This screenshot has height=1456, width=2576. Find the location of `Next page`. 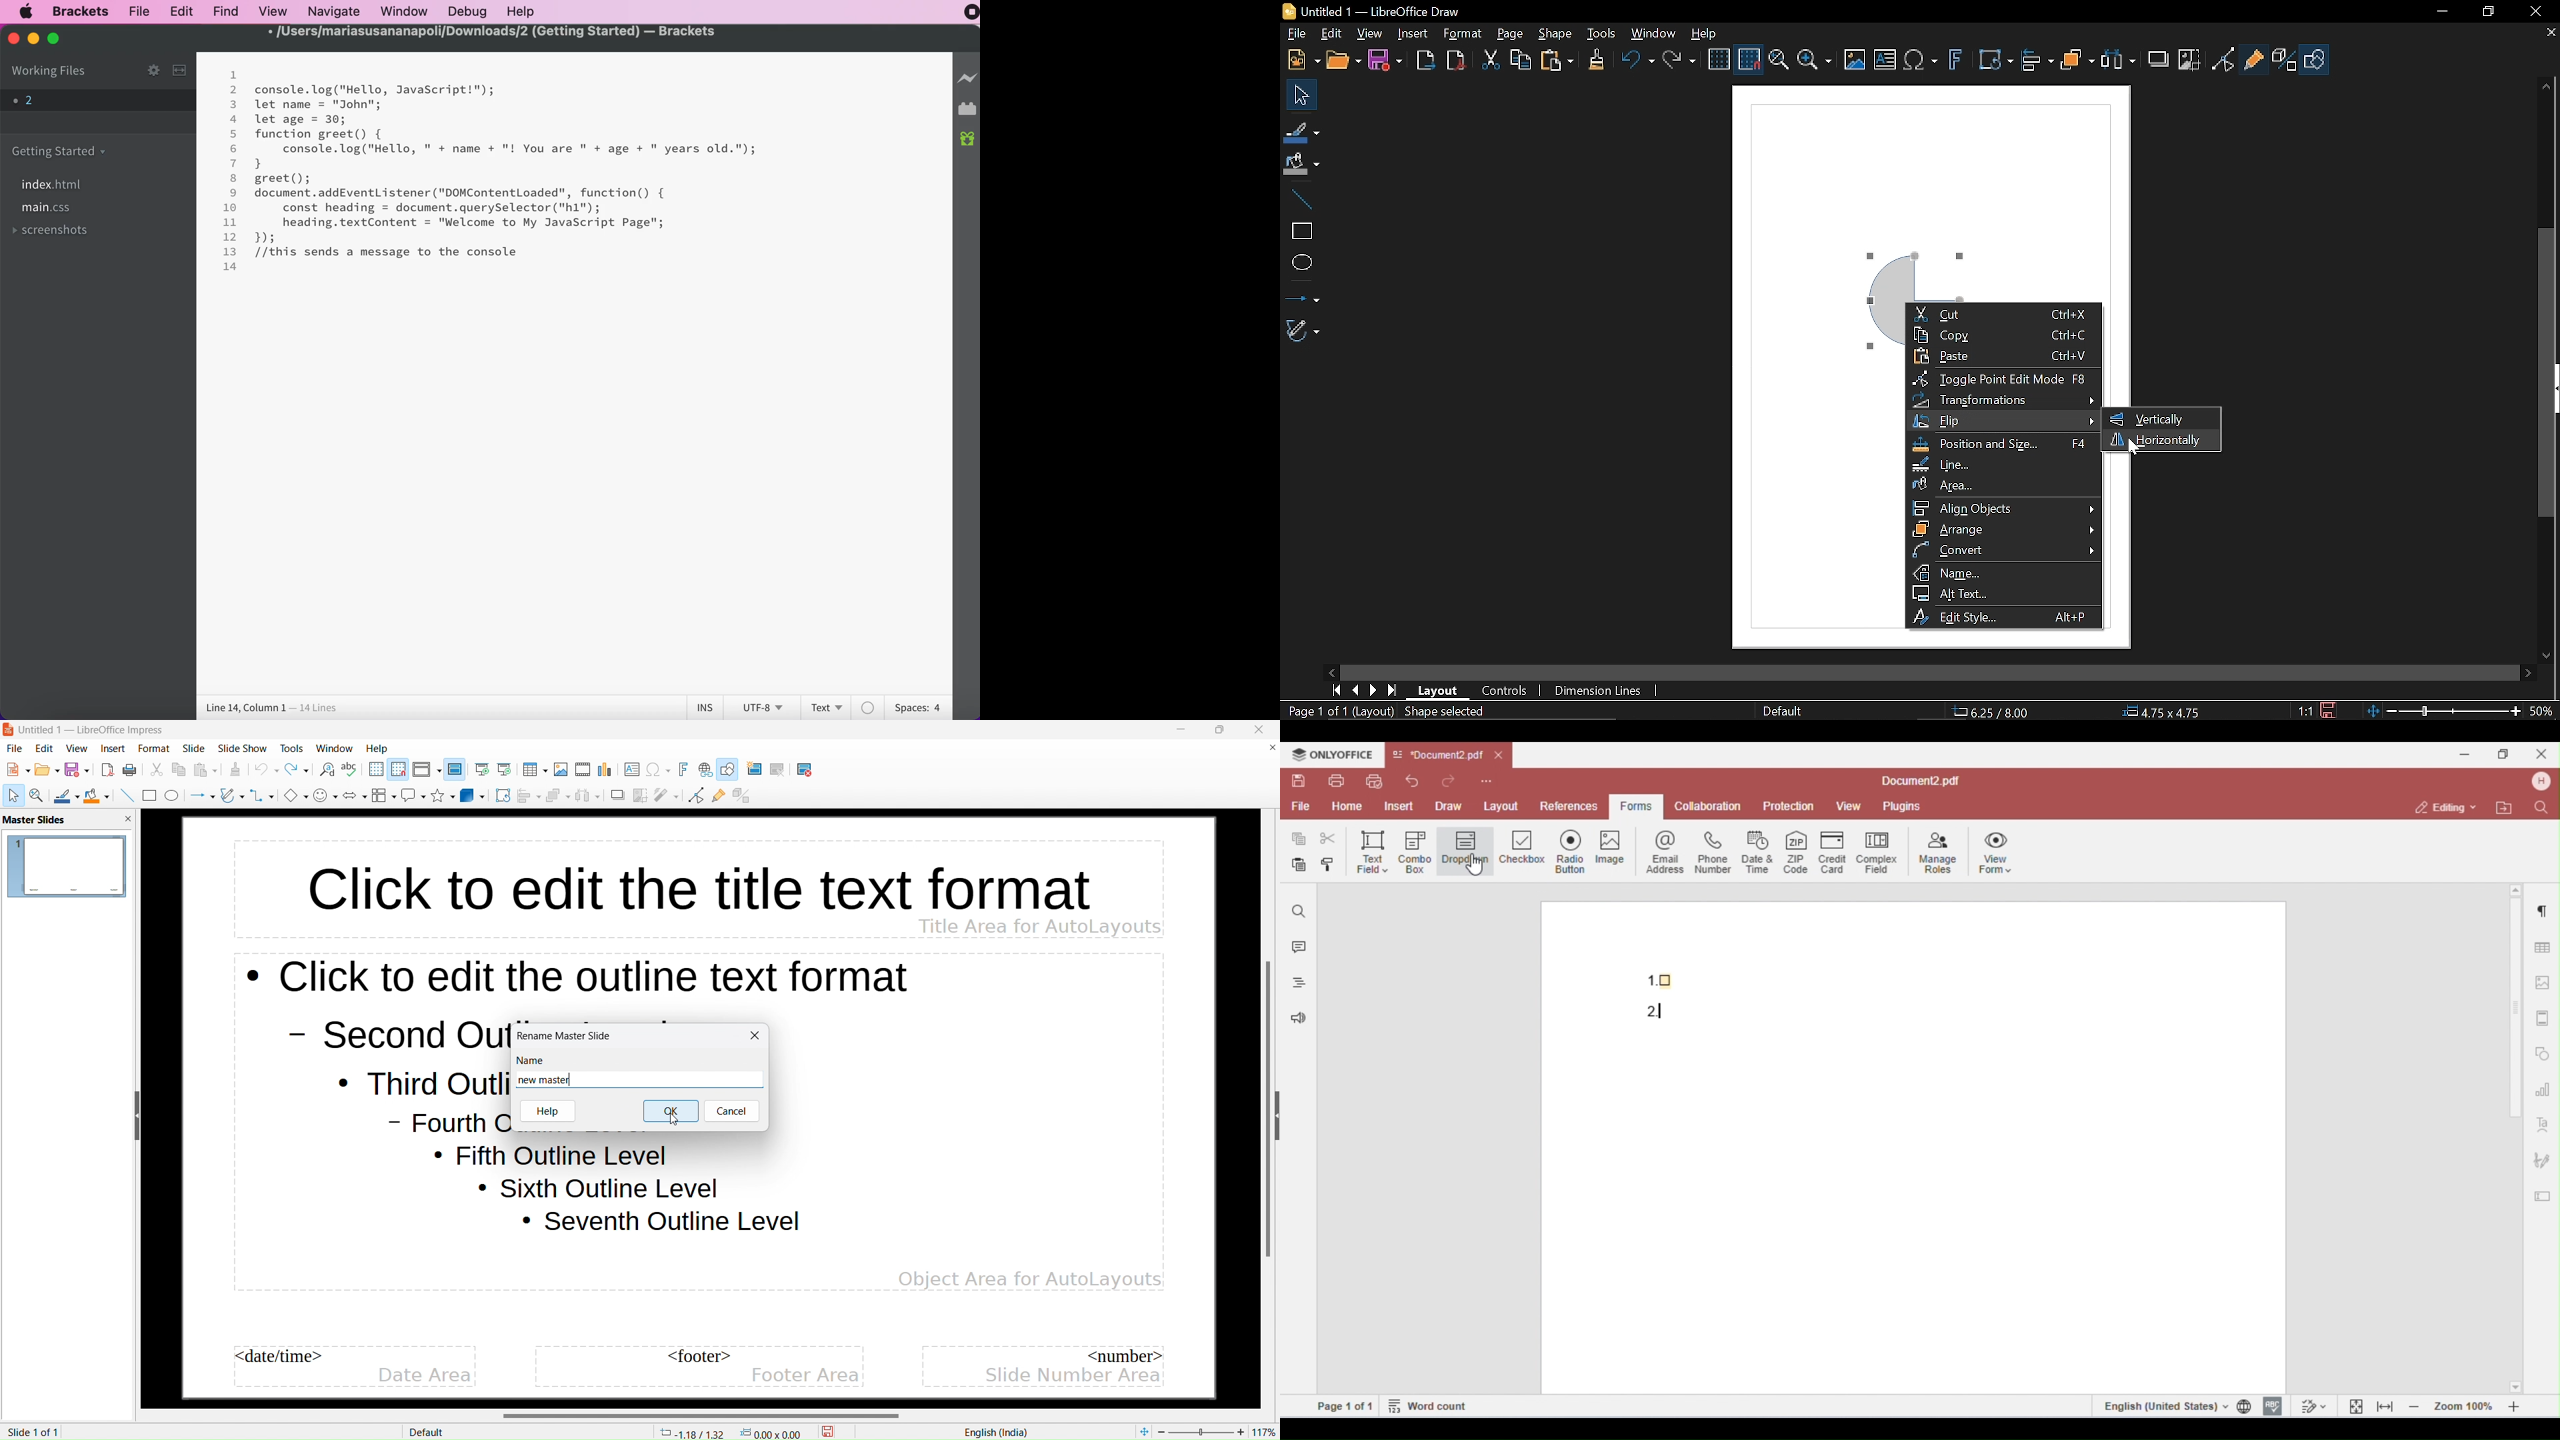

Next page is located at coordinates (1373, 689).